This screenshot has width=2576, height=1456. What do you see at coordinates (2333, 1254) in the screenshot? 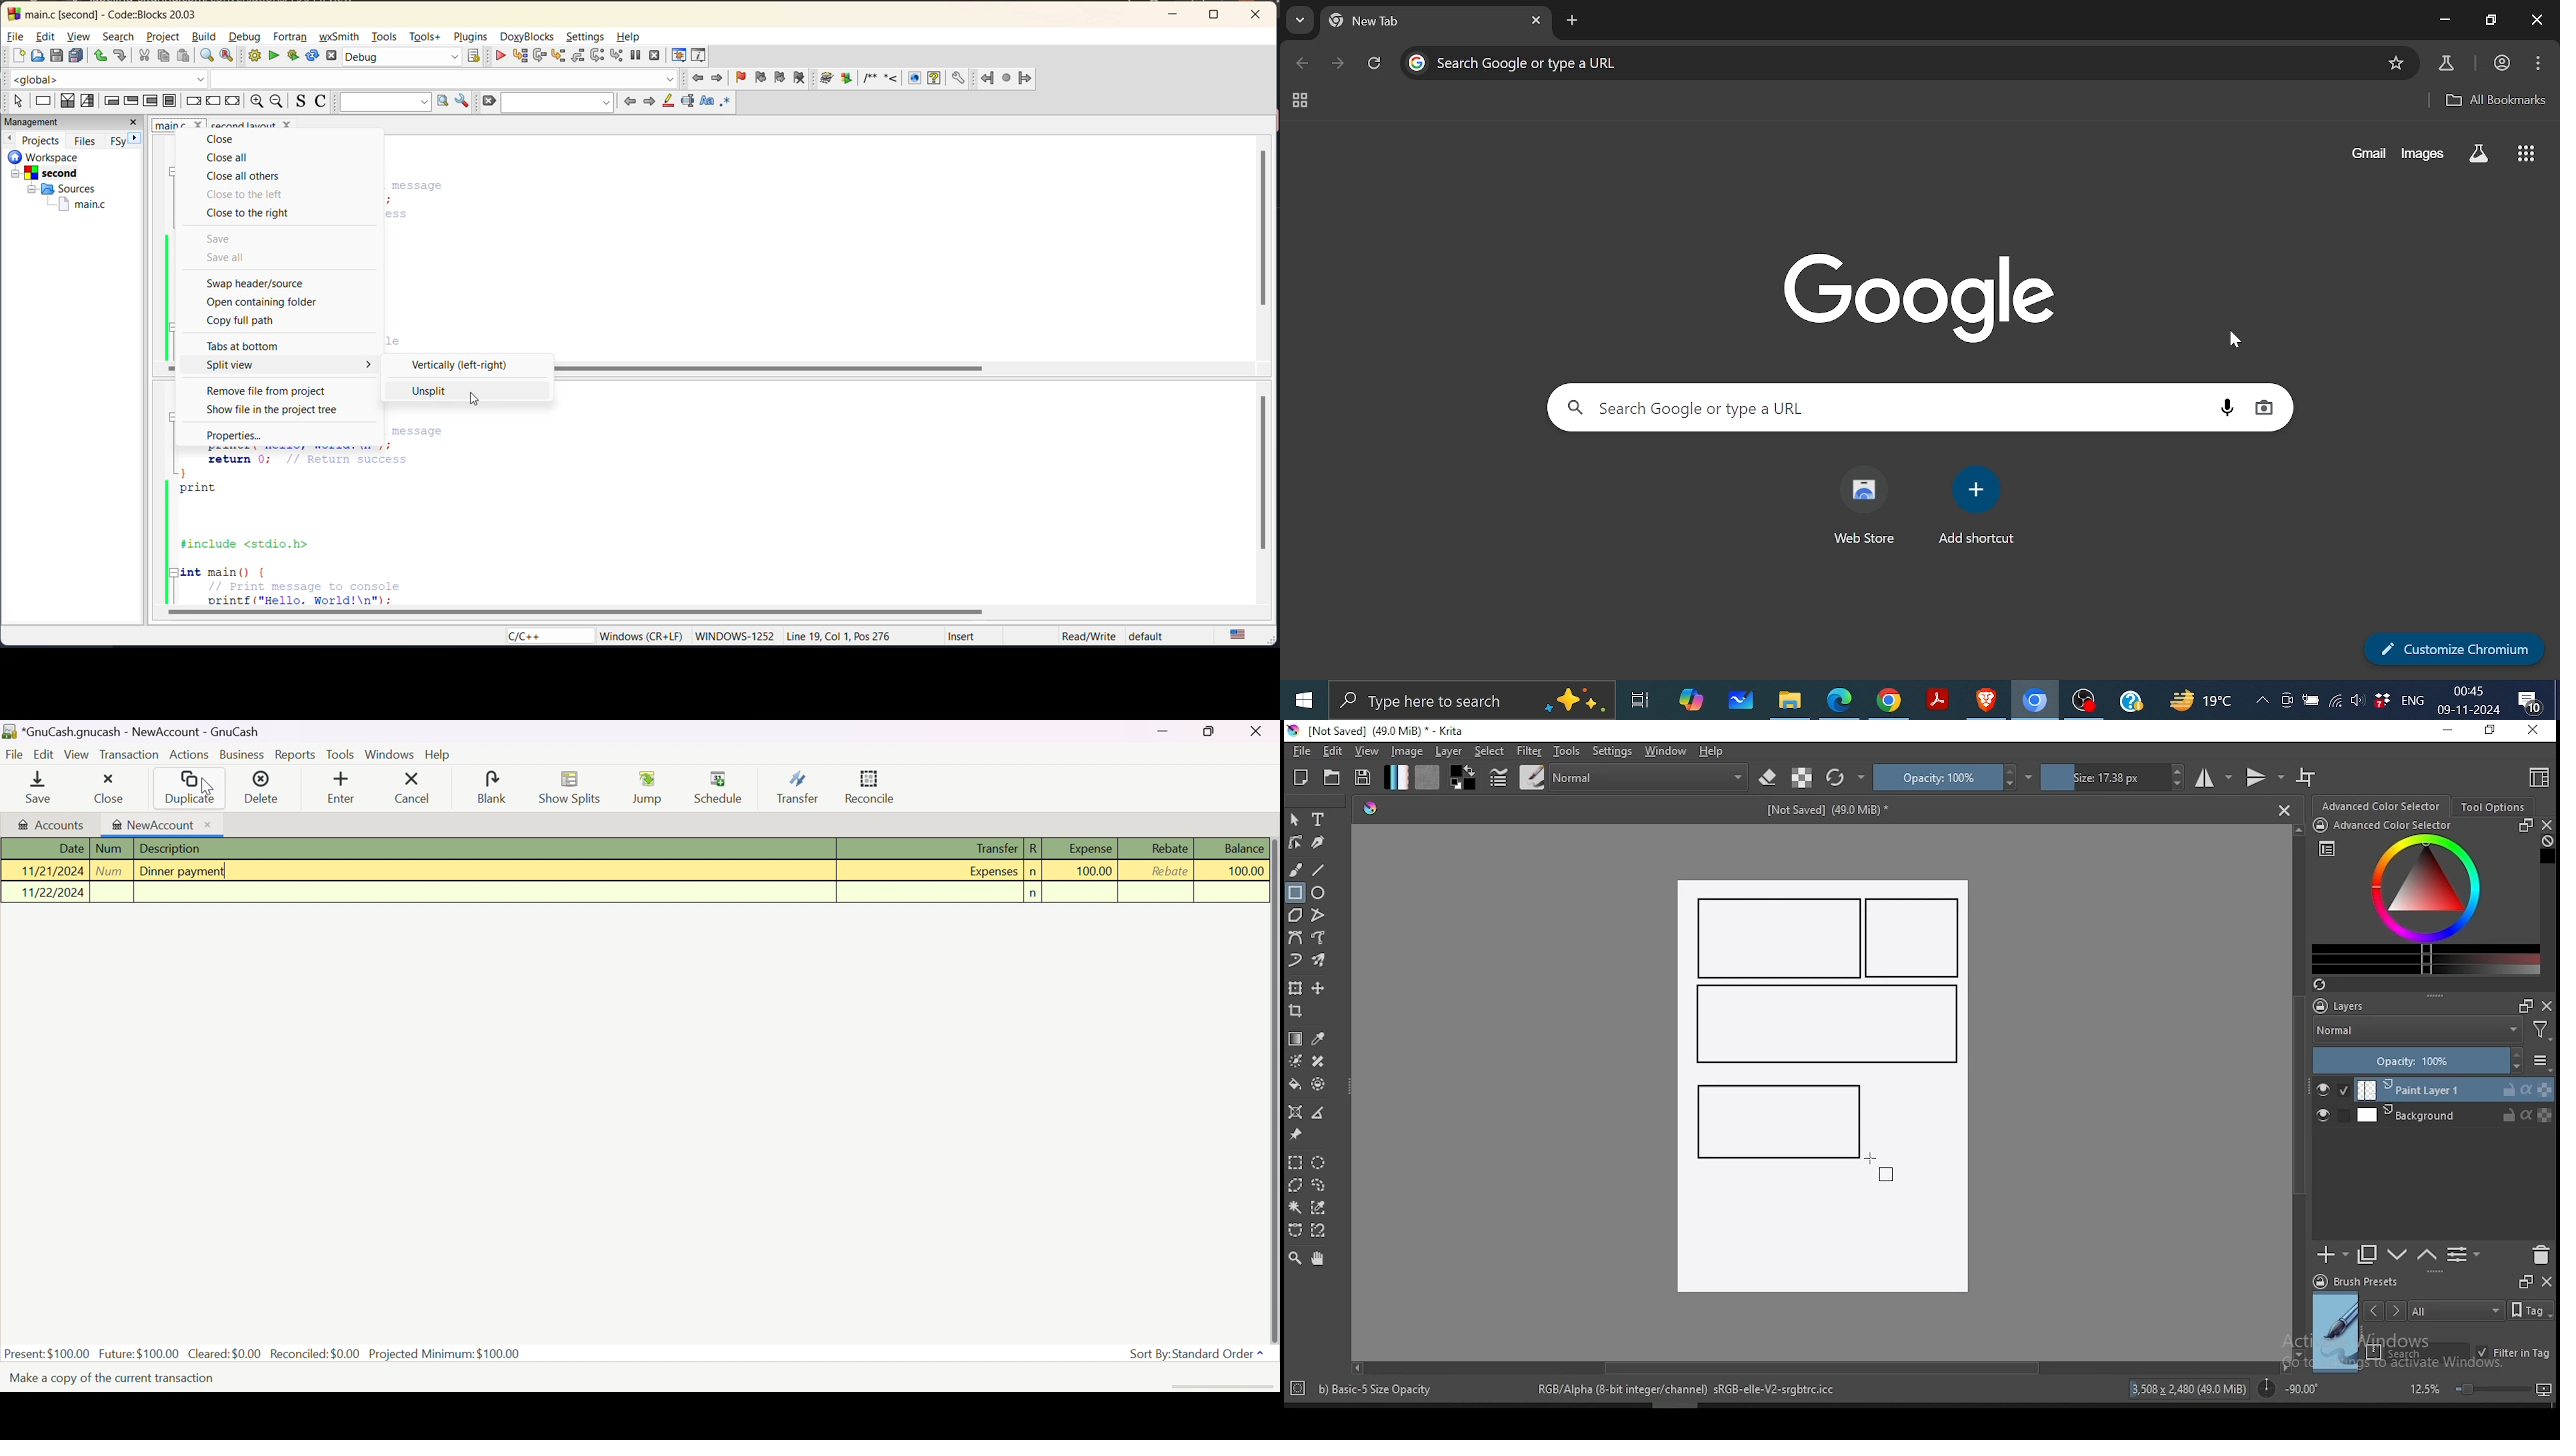
I see `new layer` at bounding box center [2333, 1254].